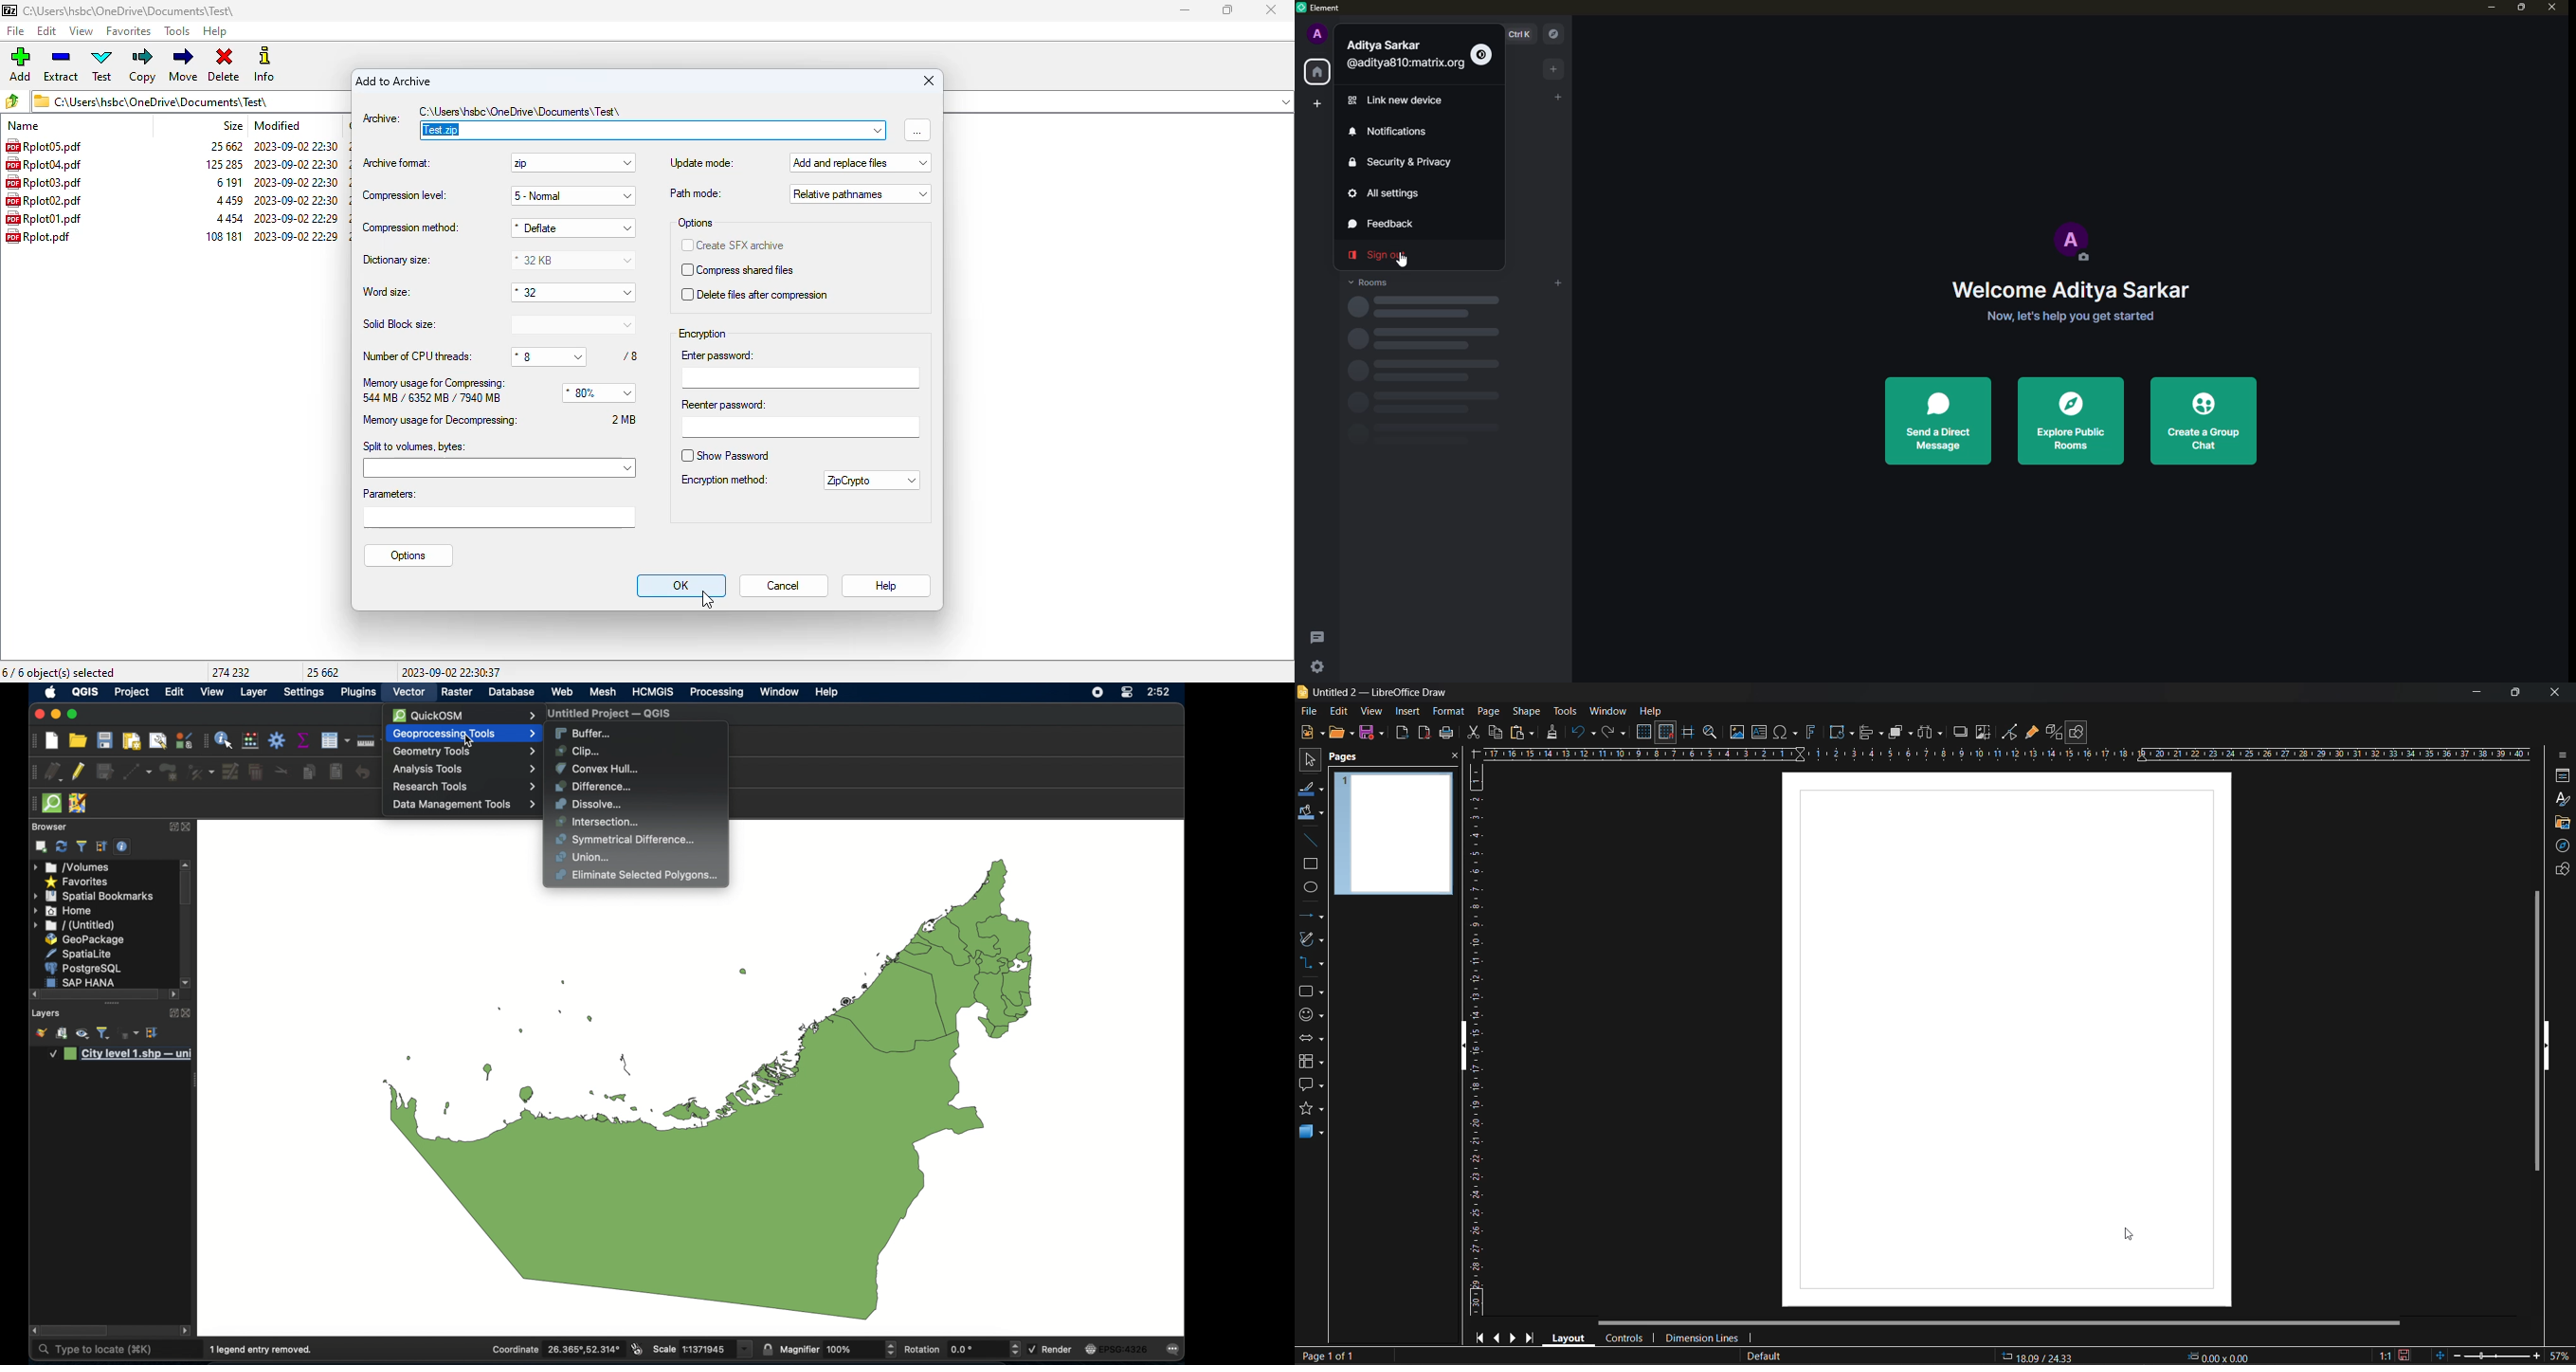  I want to click on maximize, so click(38, 715).